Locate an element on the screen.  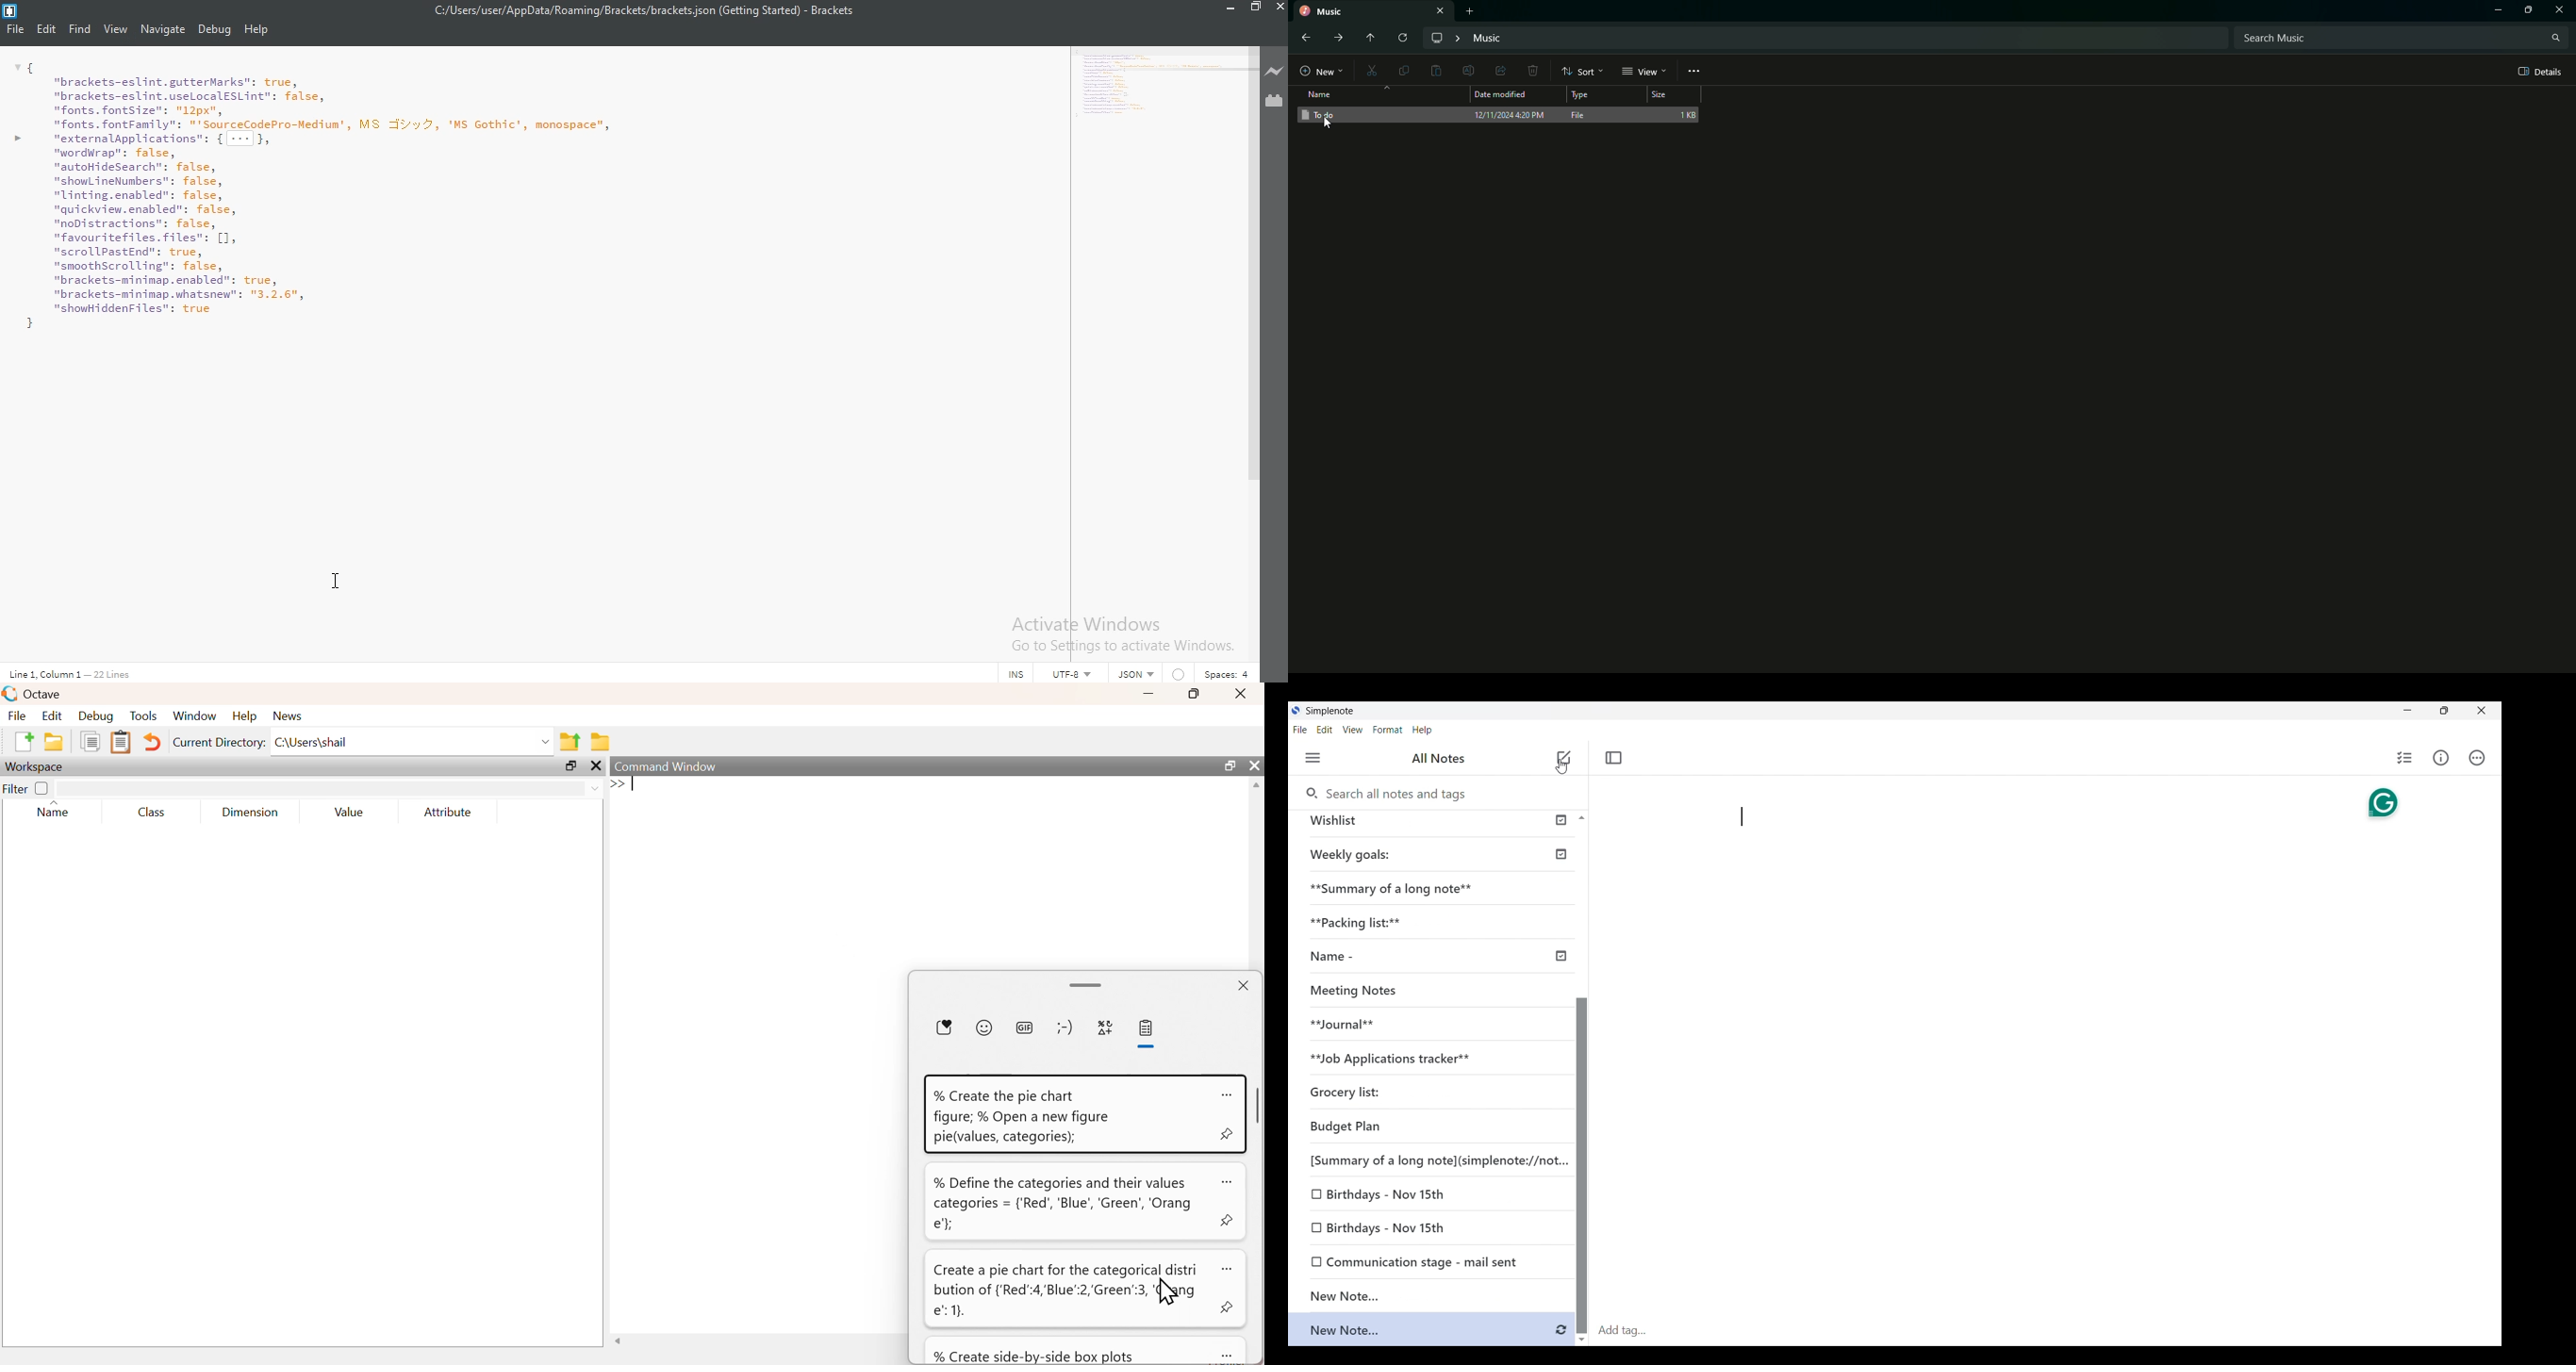
Help is located at coordinates (245, 716).